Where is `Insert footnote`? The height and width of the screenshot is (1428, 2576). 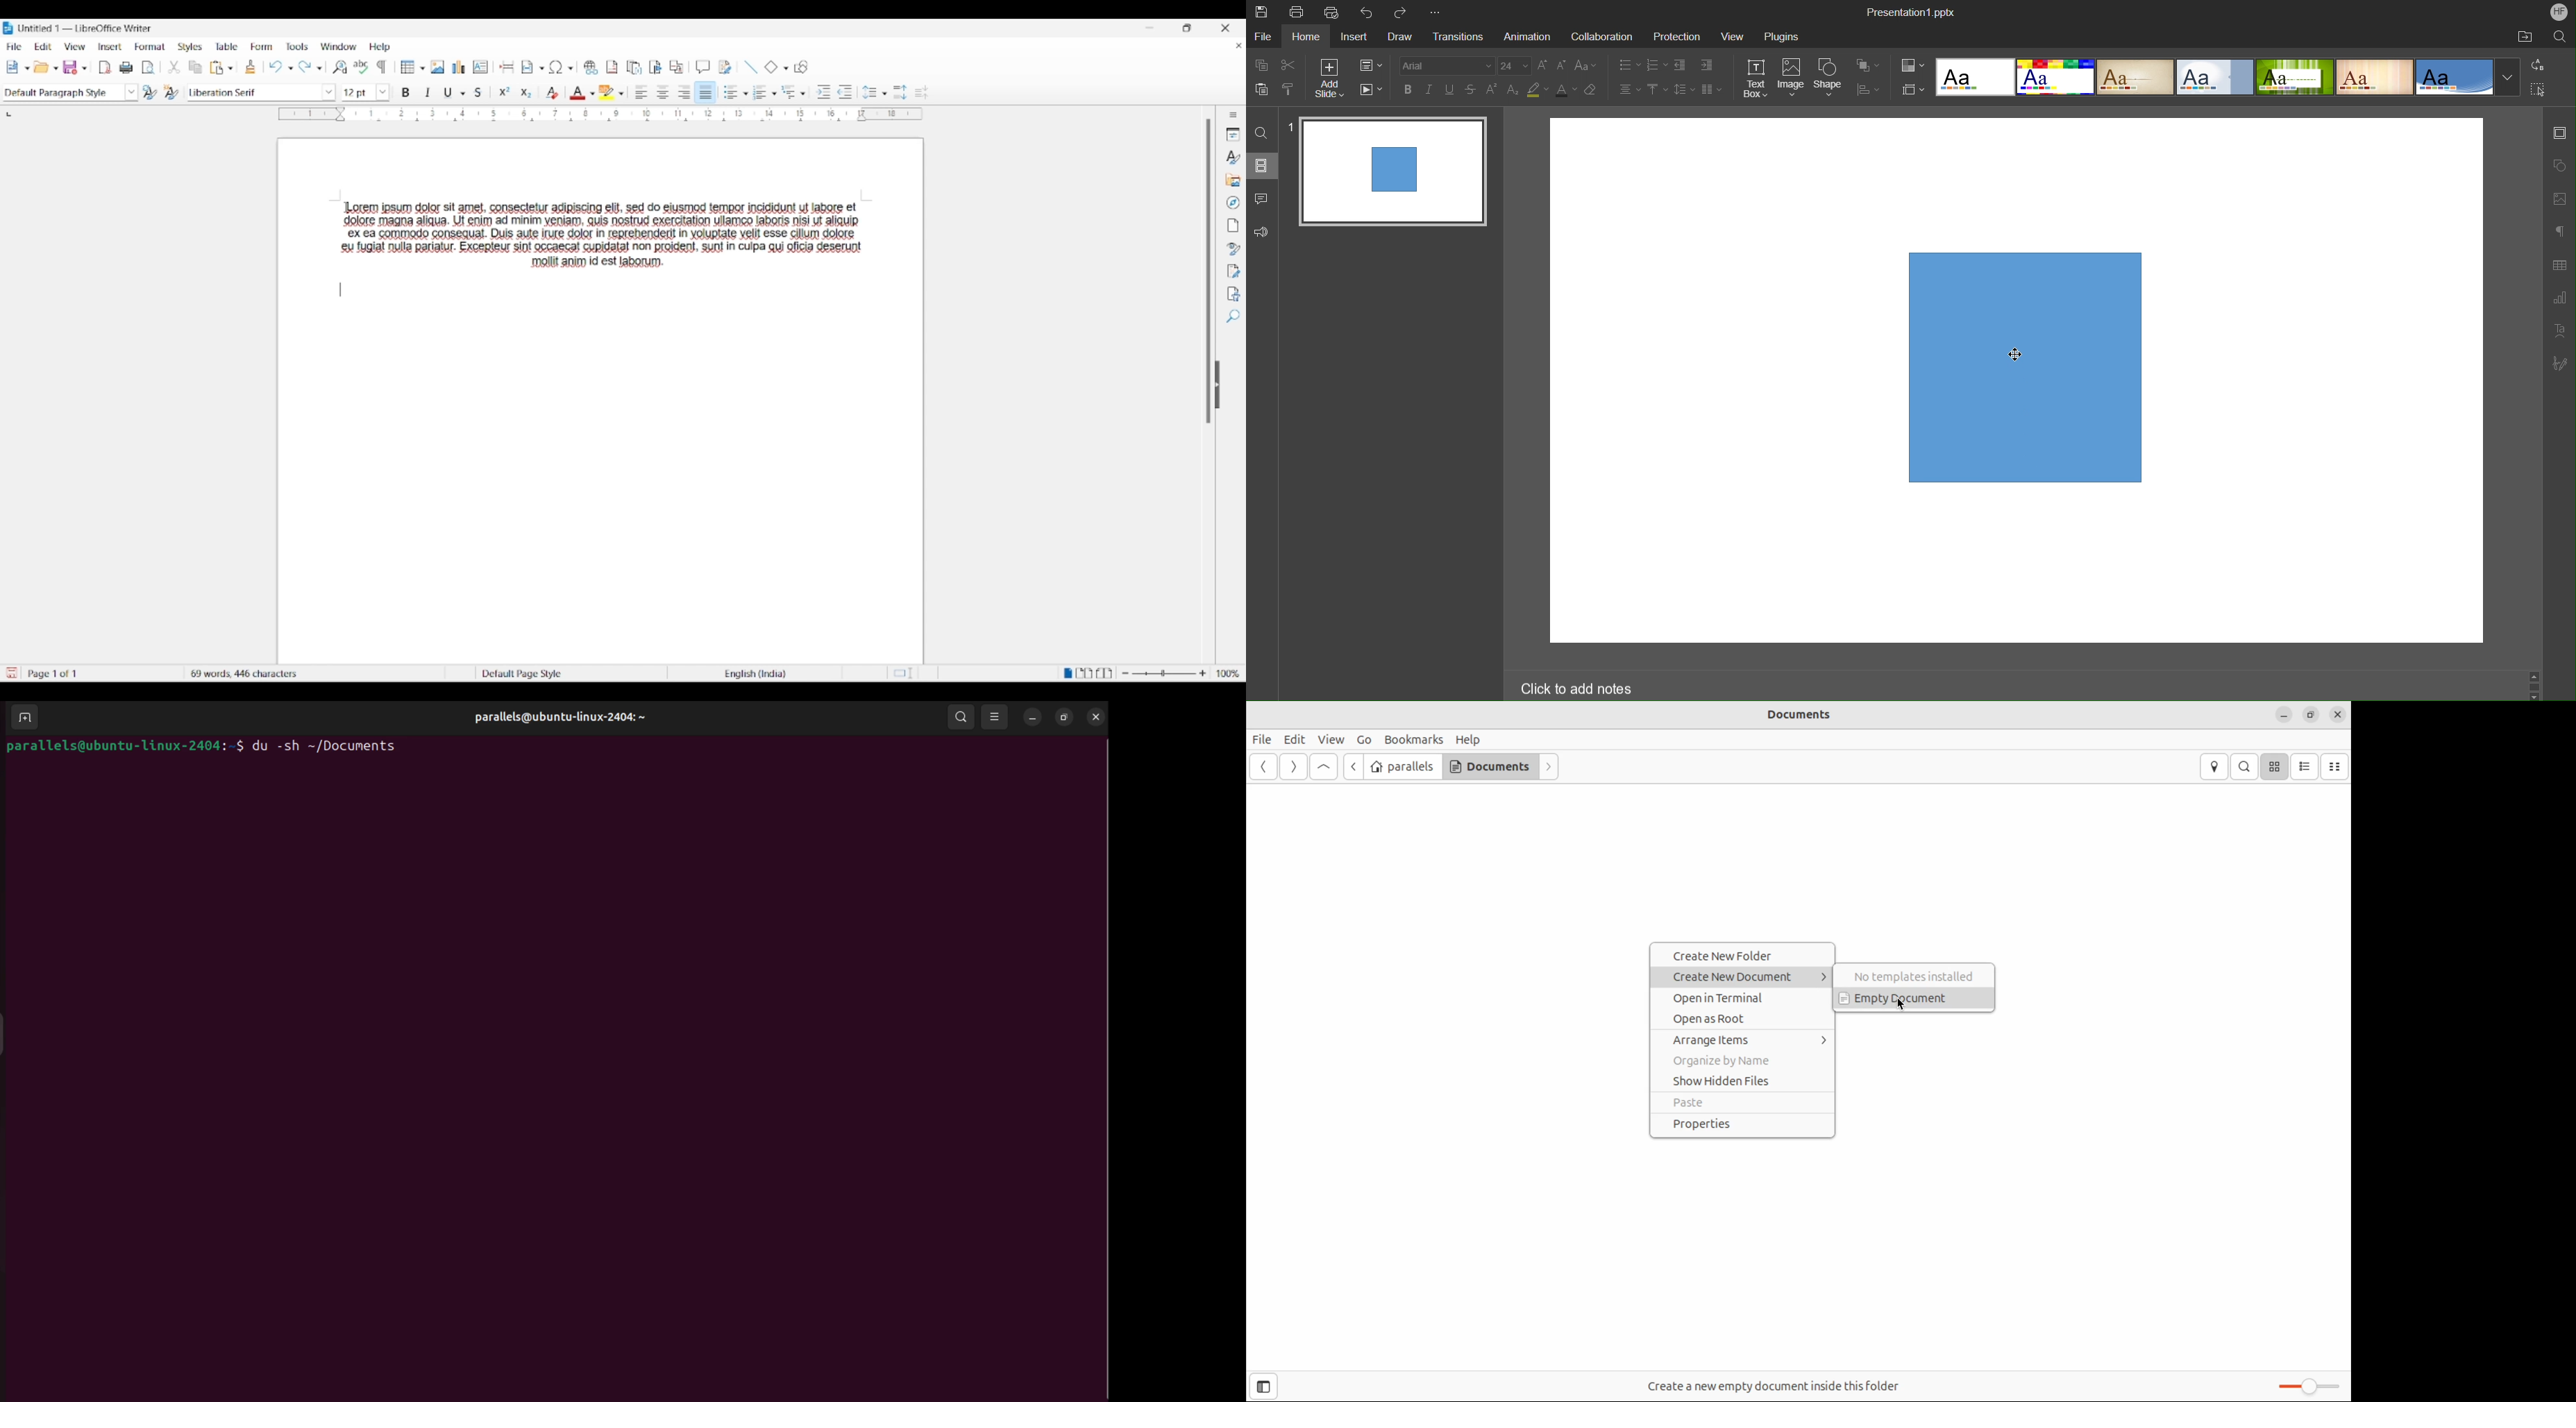
Insert footnote is located at coordinates (613, 68).